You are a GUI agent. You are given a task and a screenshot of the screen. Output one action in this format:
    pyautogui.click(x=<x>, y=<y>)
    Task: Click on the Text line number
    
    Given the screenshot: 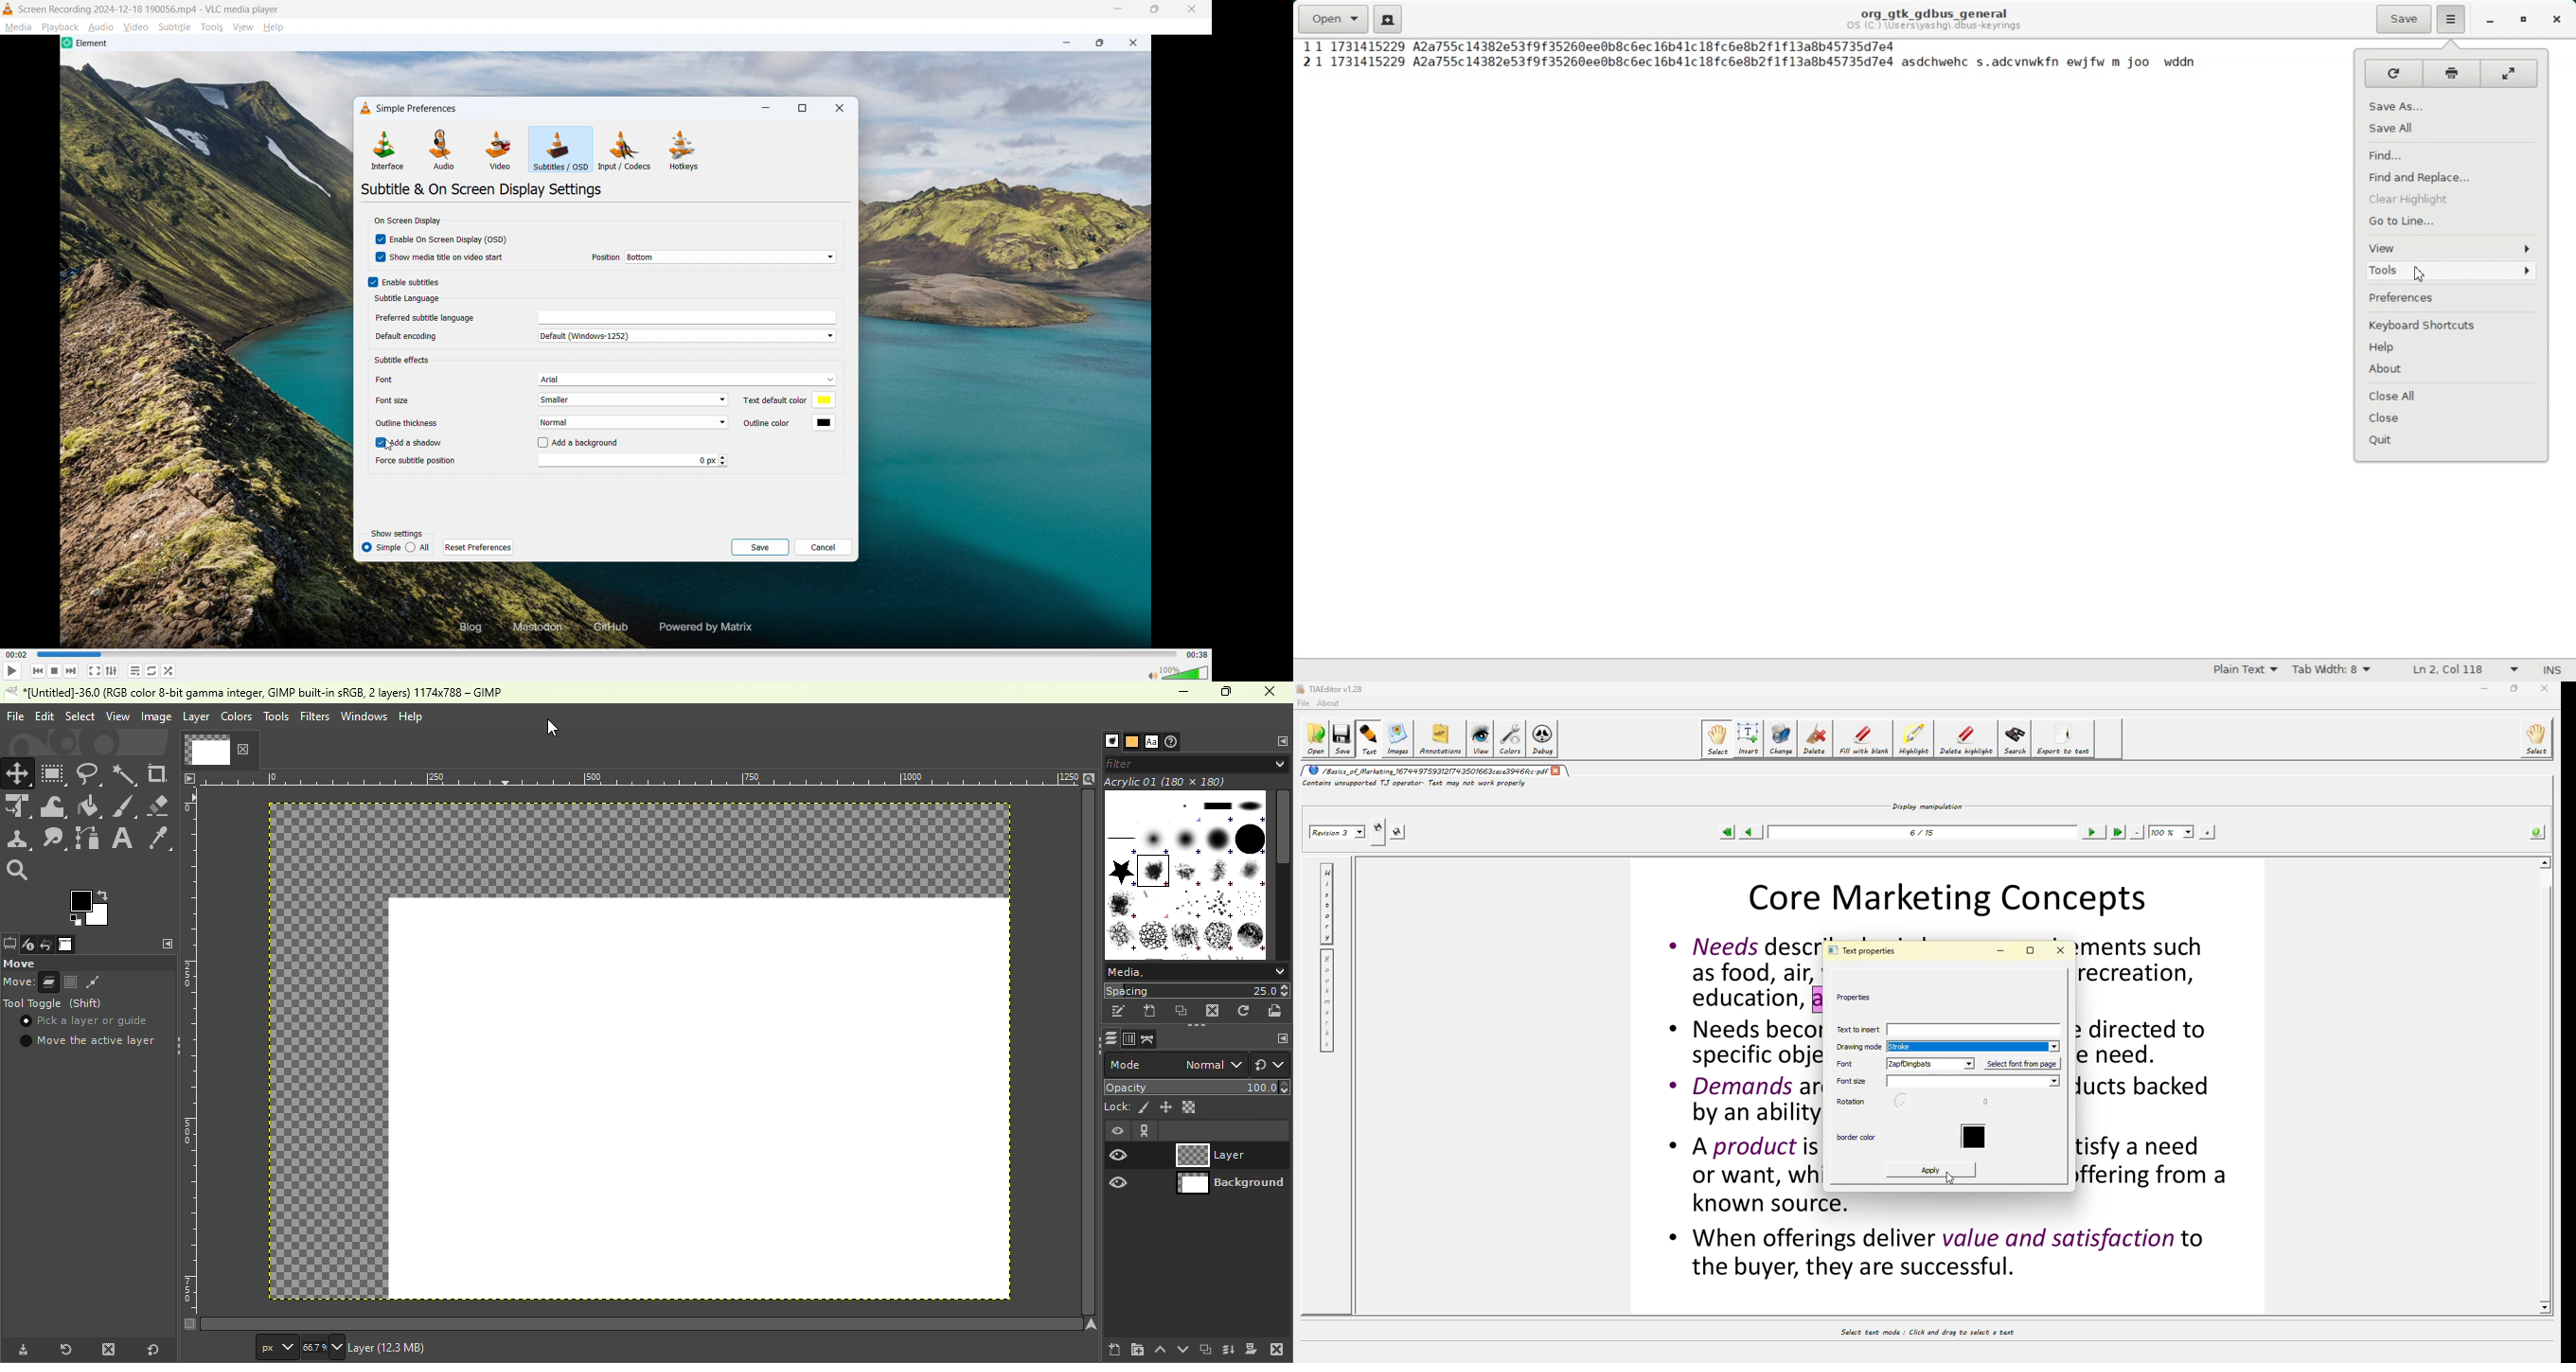 What is the action you would take?
    pyautogui.click(x=1302, y=56)
    